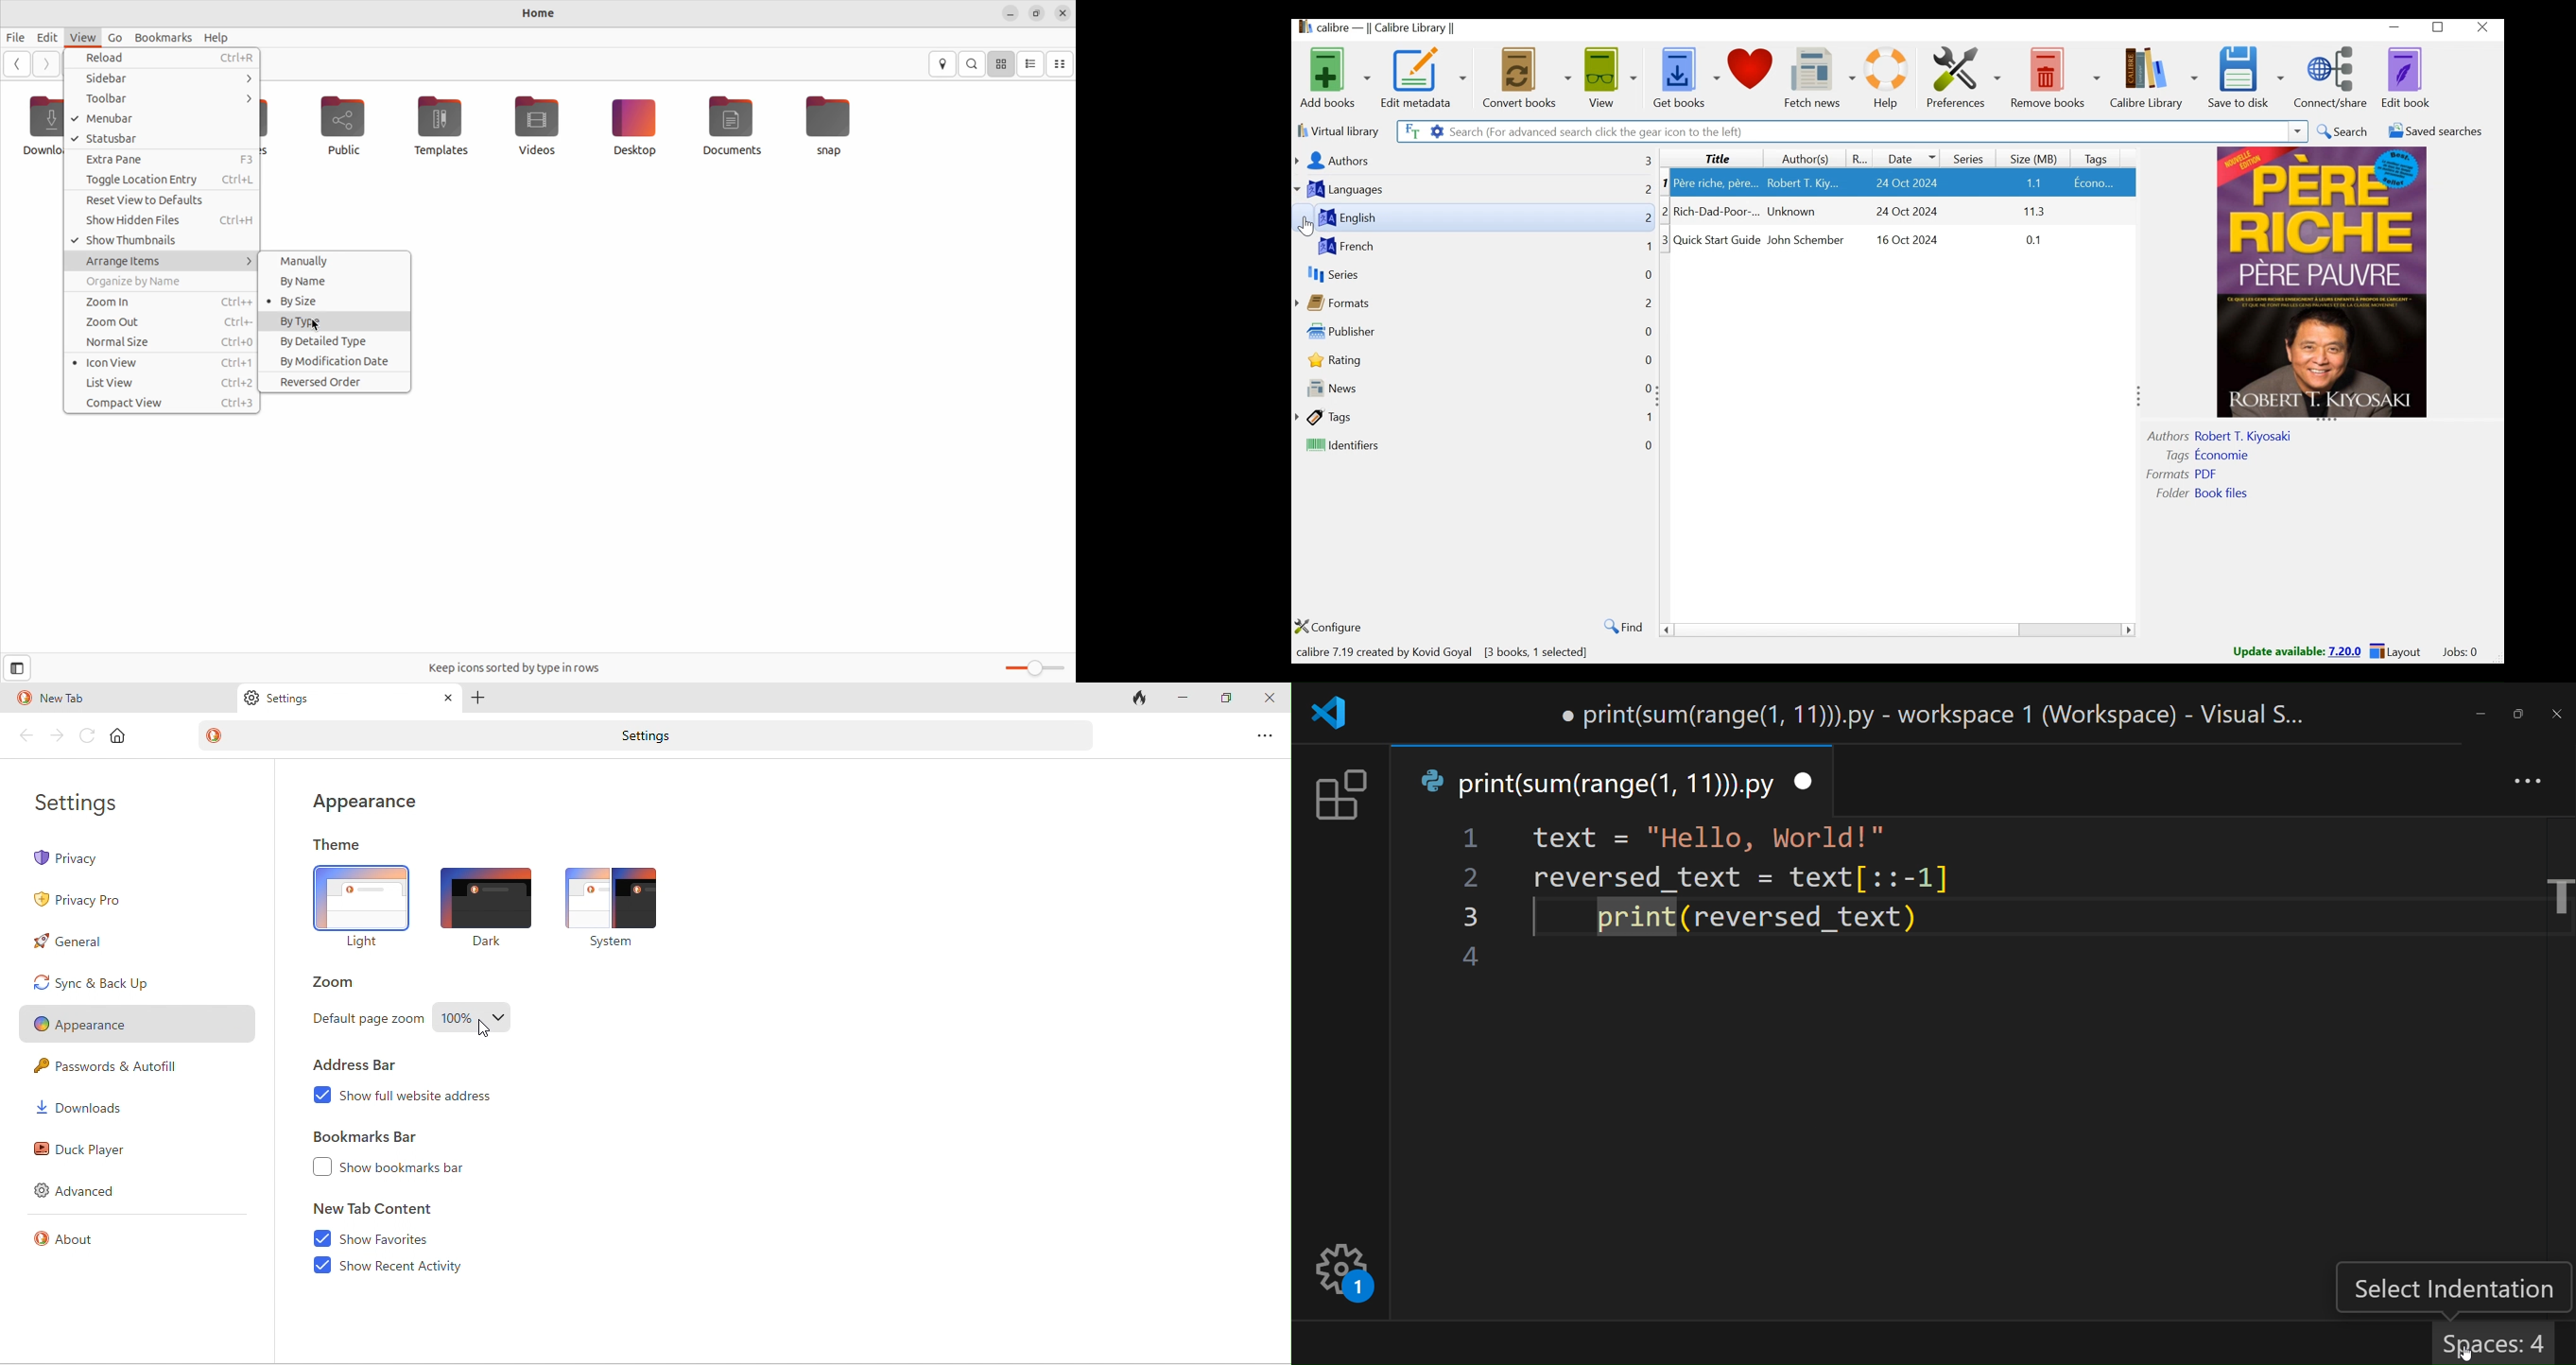 This screenshot has height=1372, width=2576. Describe the element at coordinates (162, 138) in the screenshot. I see `status bar` at that location.